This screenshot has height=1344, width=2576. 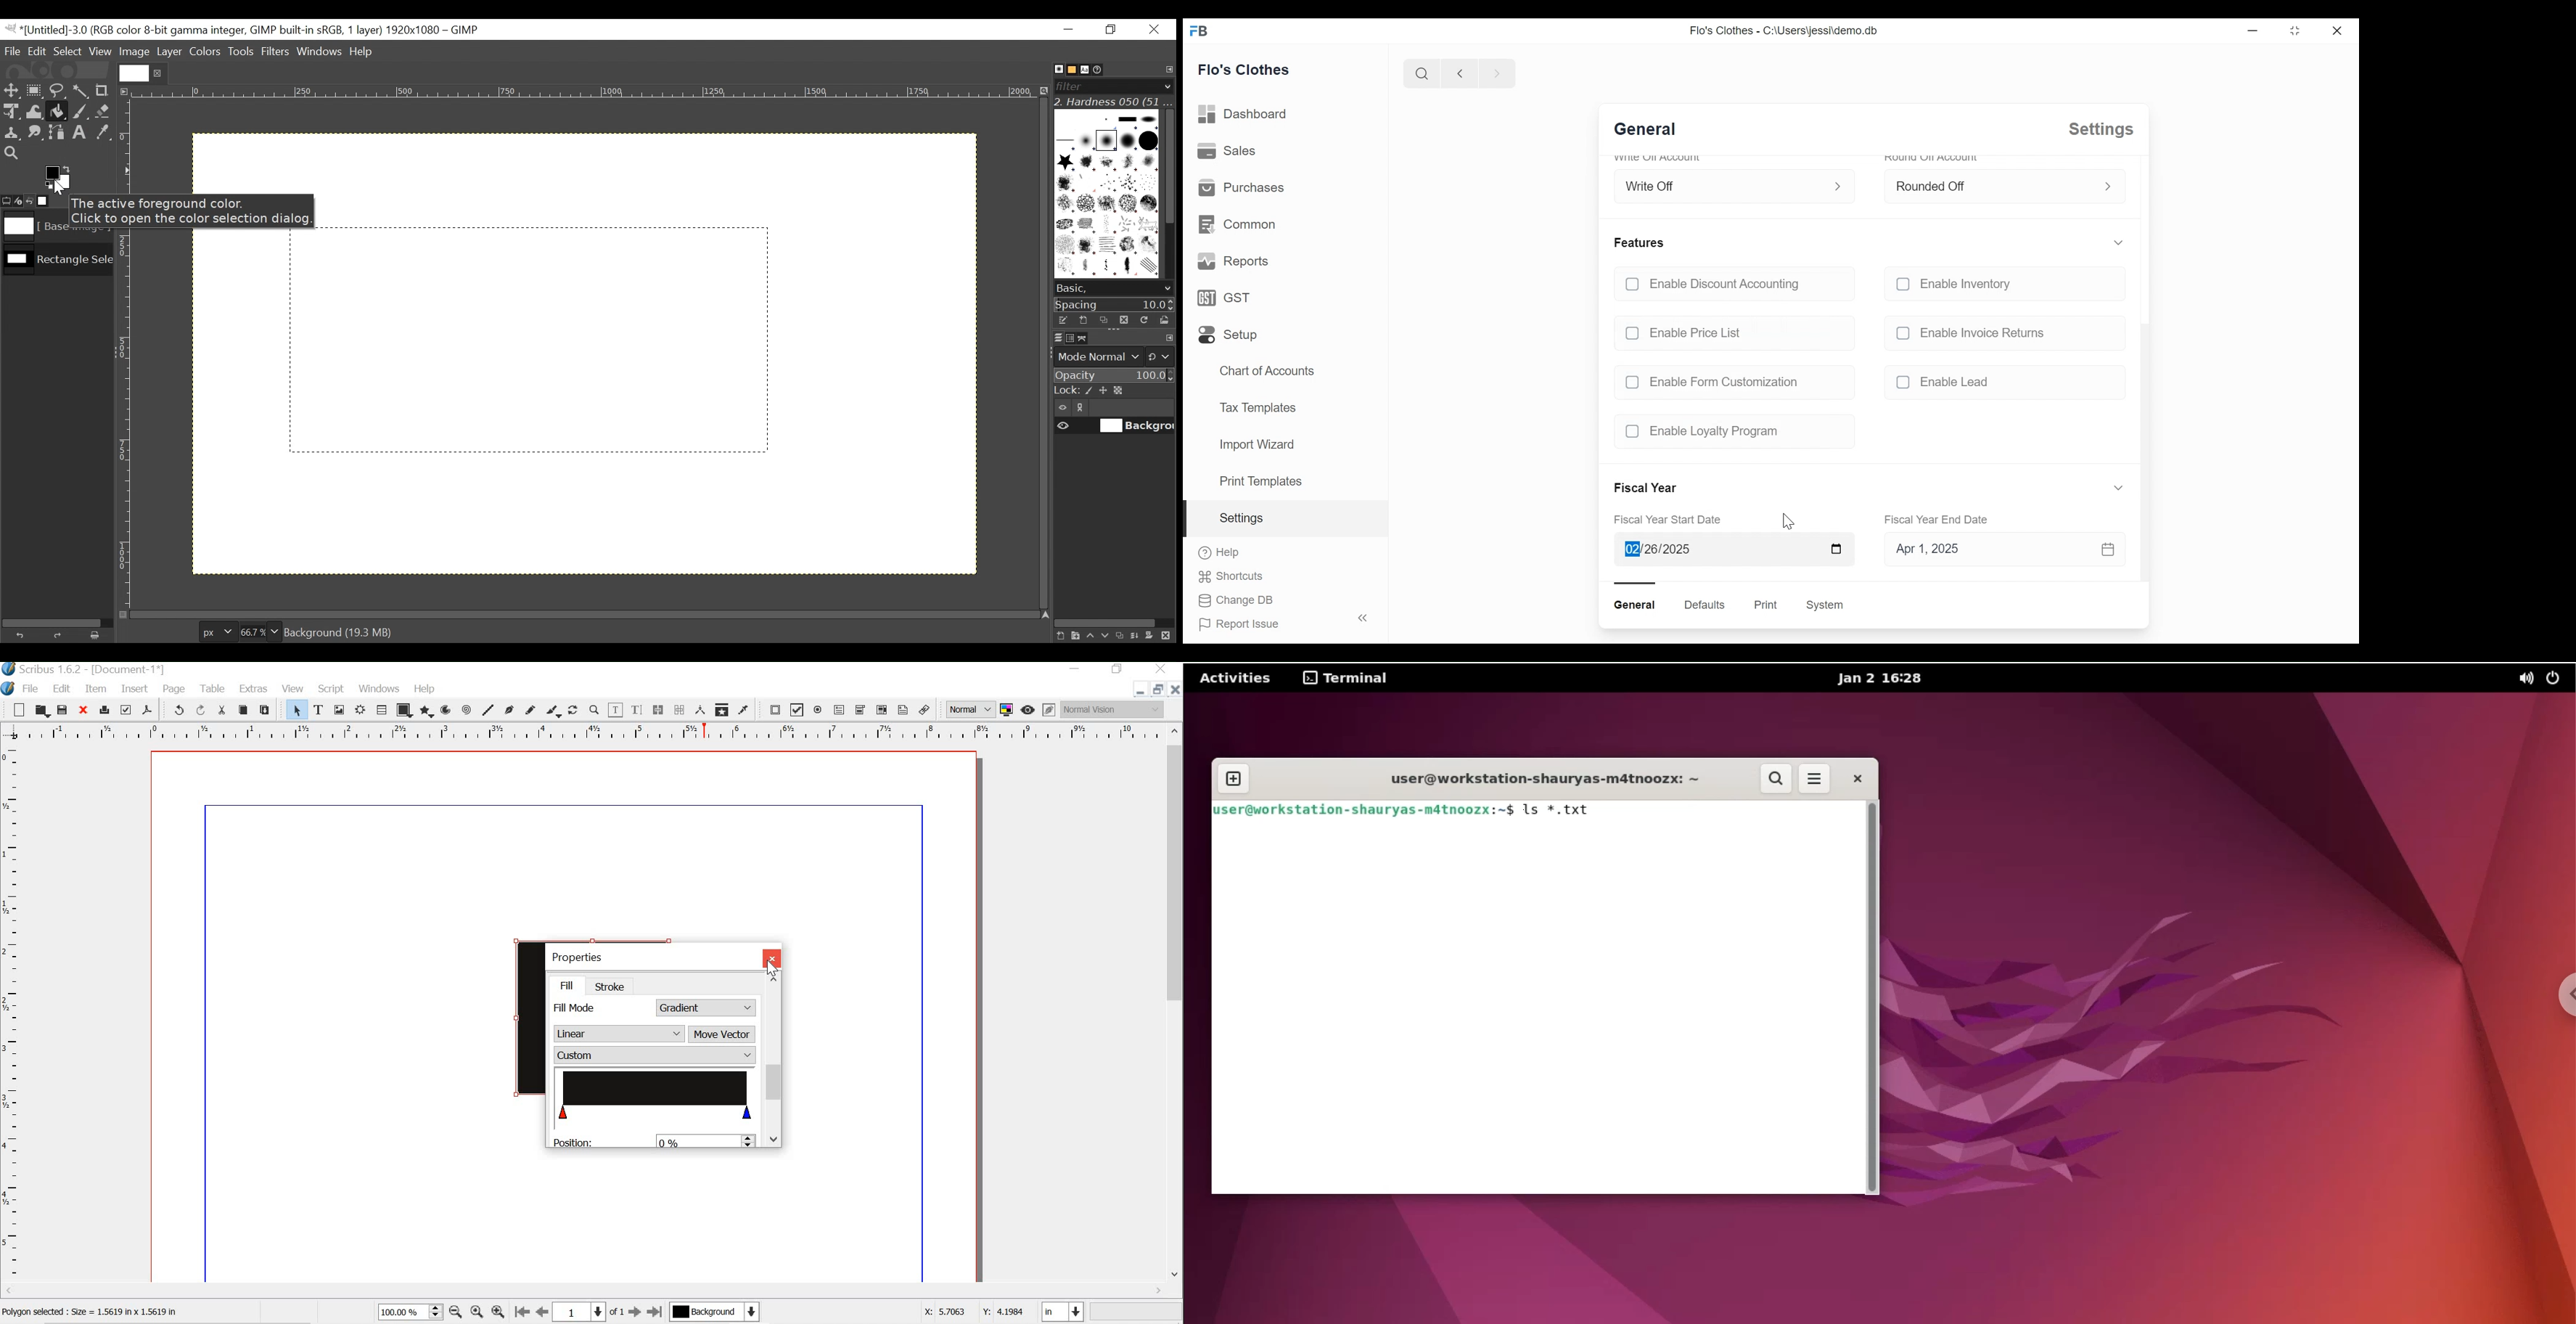 What do you see at coordinates (85, 711) in the screenshot?
I see `close` at bounding box center [85, 711].